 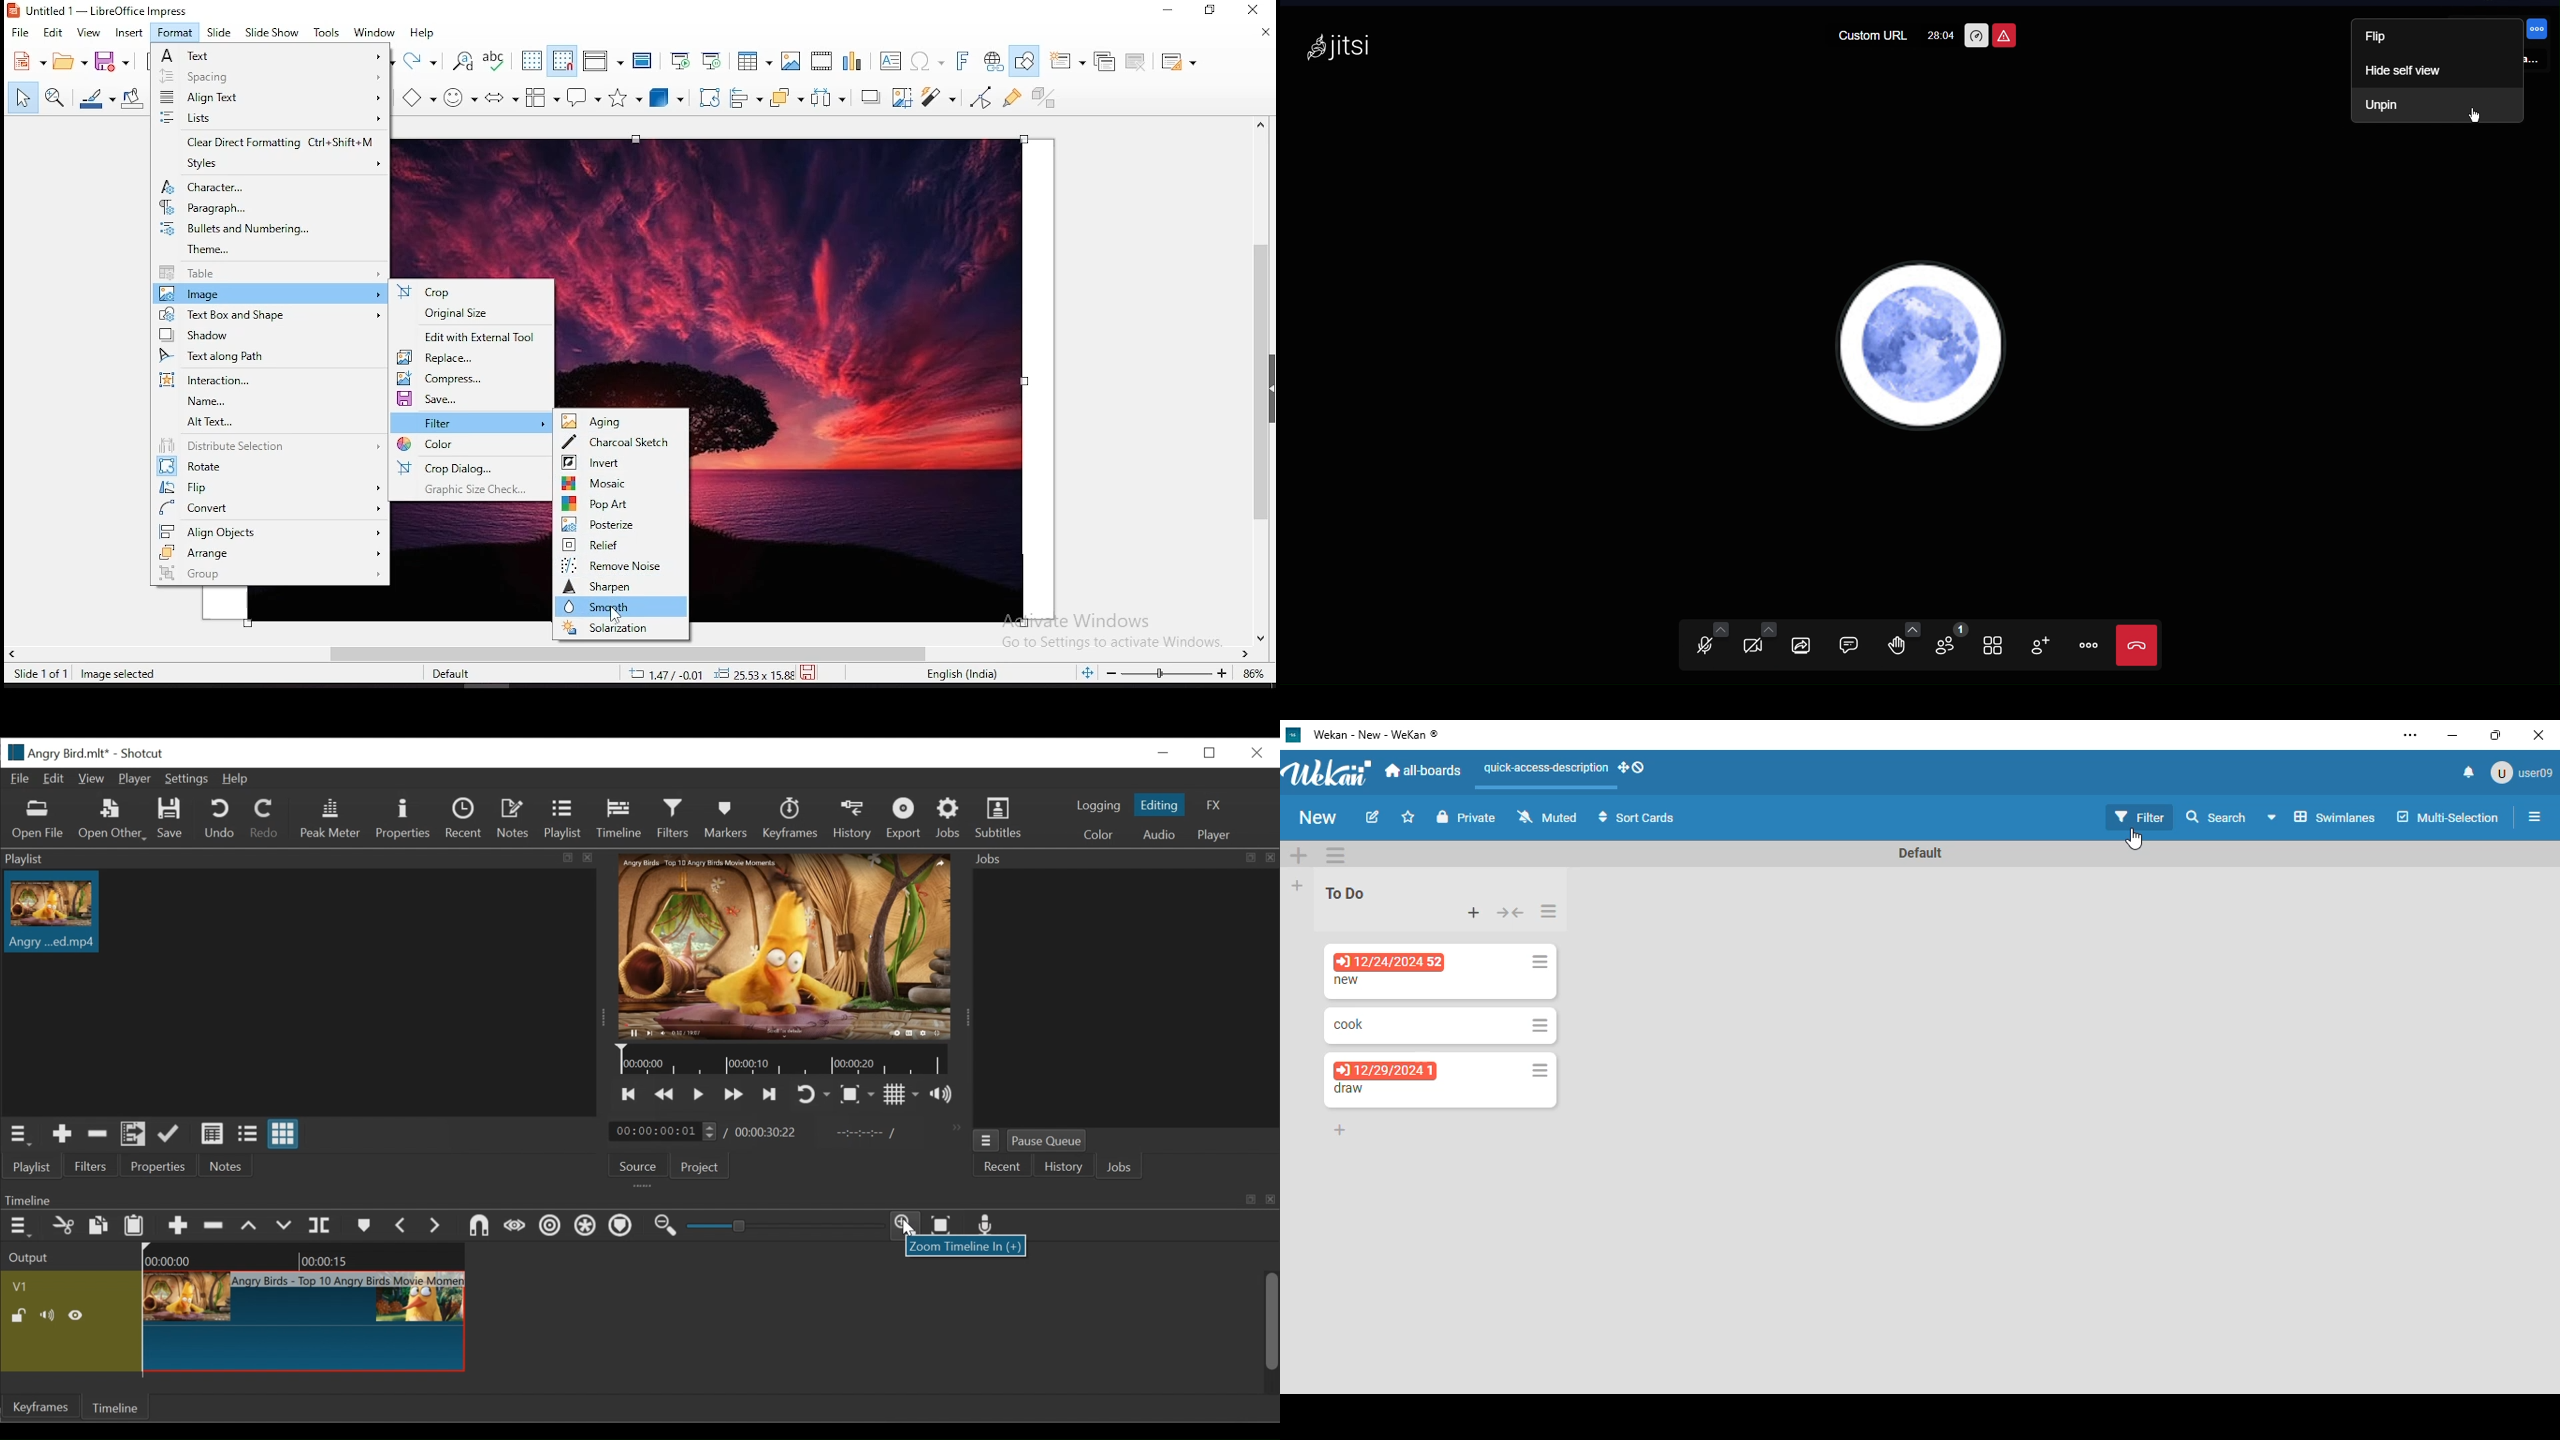 I want to click on Markers, so click(x=621, y=1225).